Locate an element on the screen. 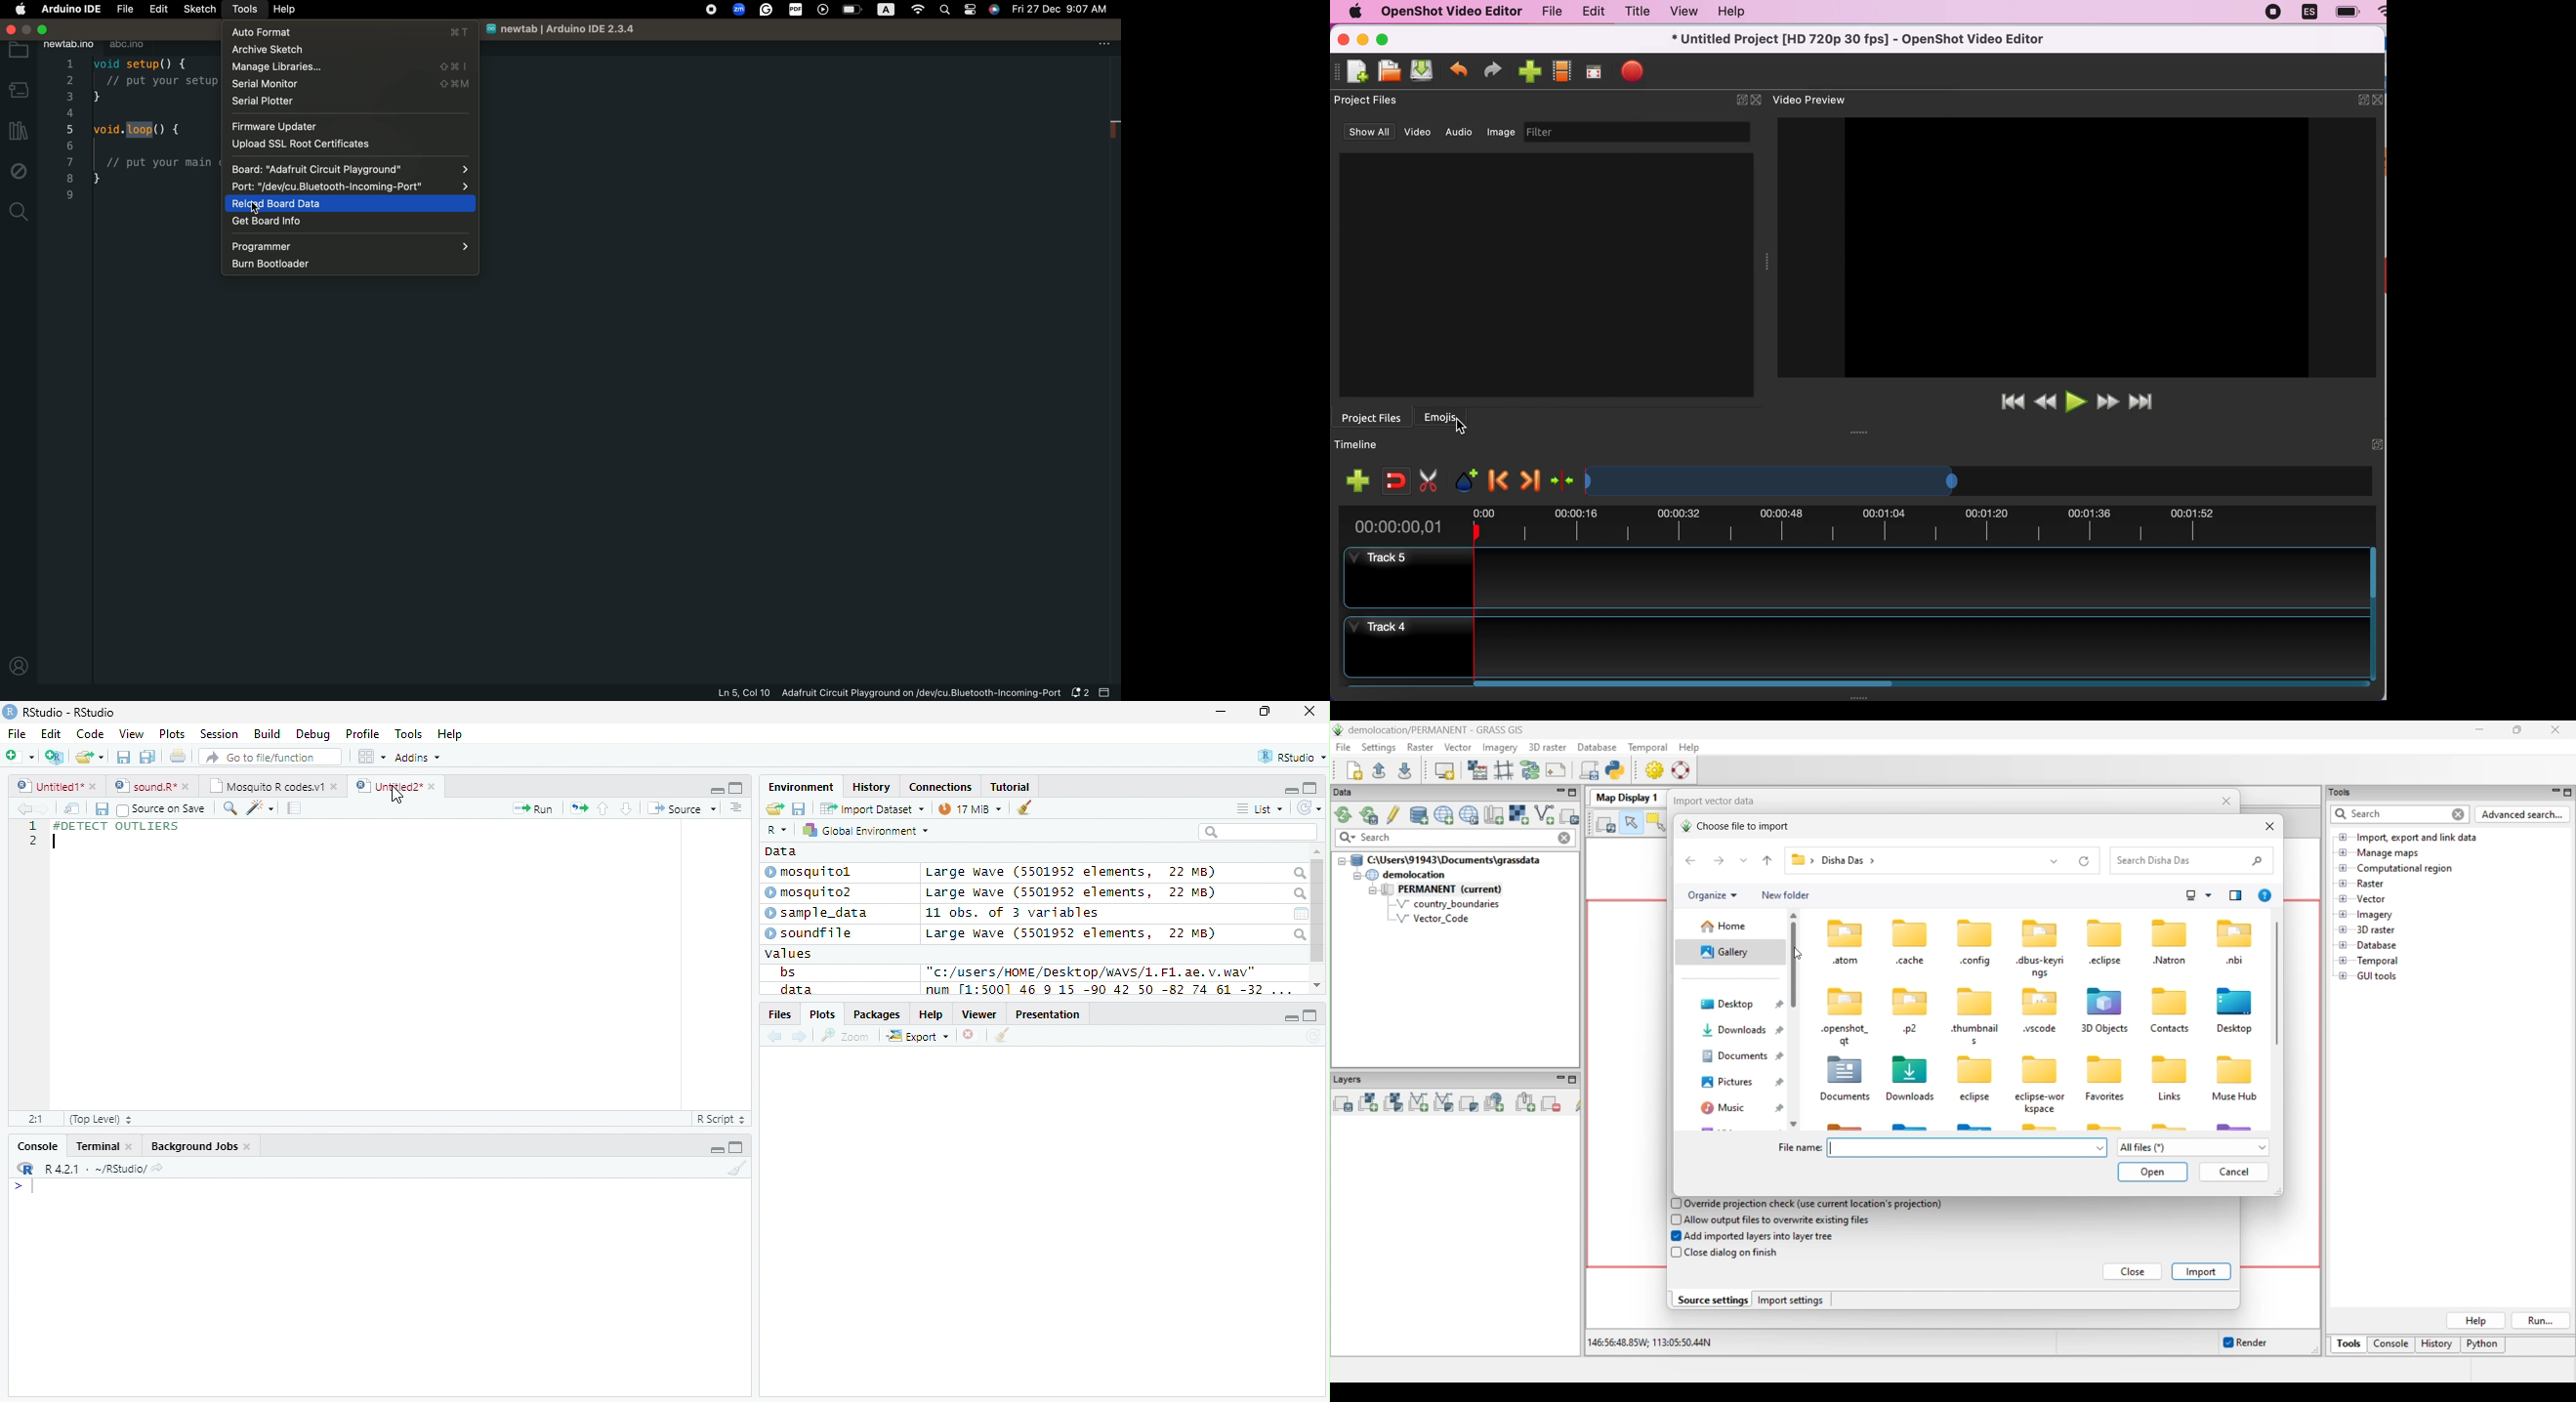  View is located at coordinates (133, 733).